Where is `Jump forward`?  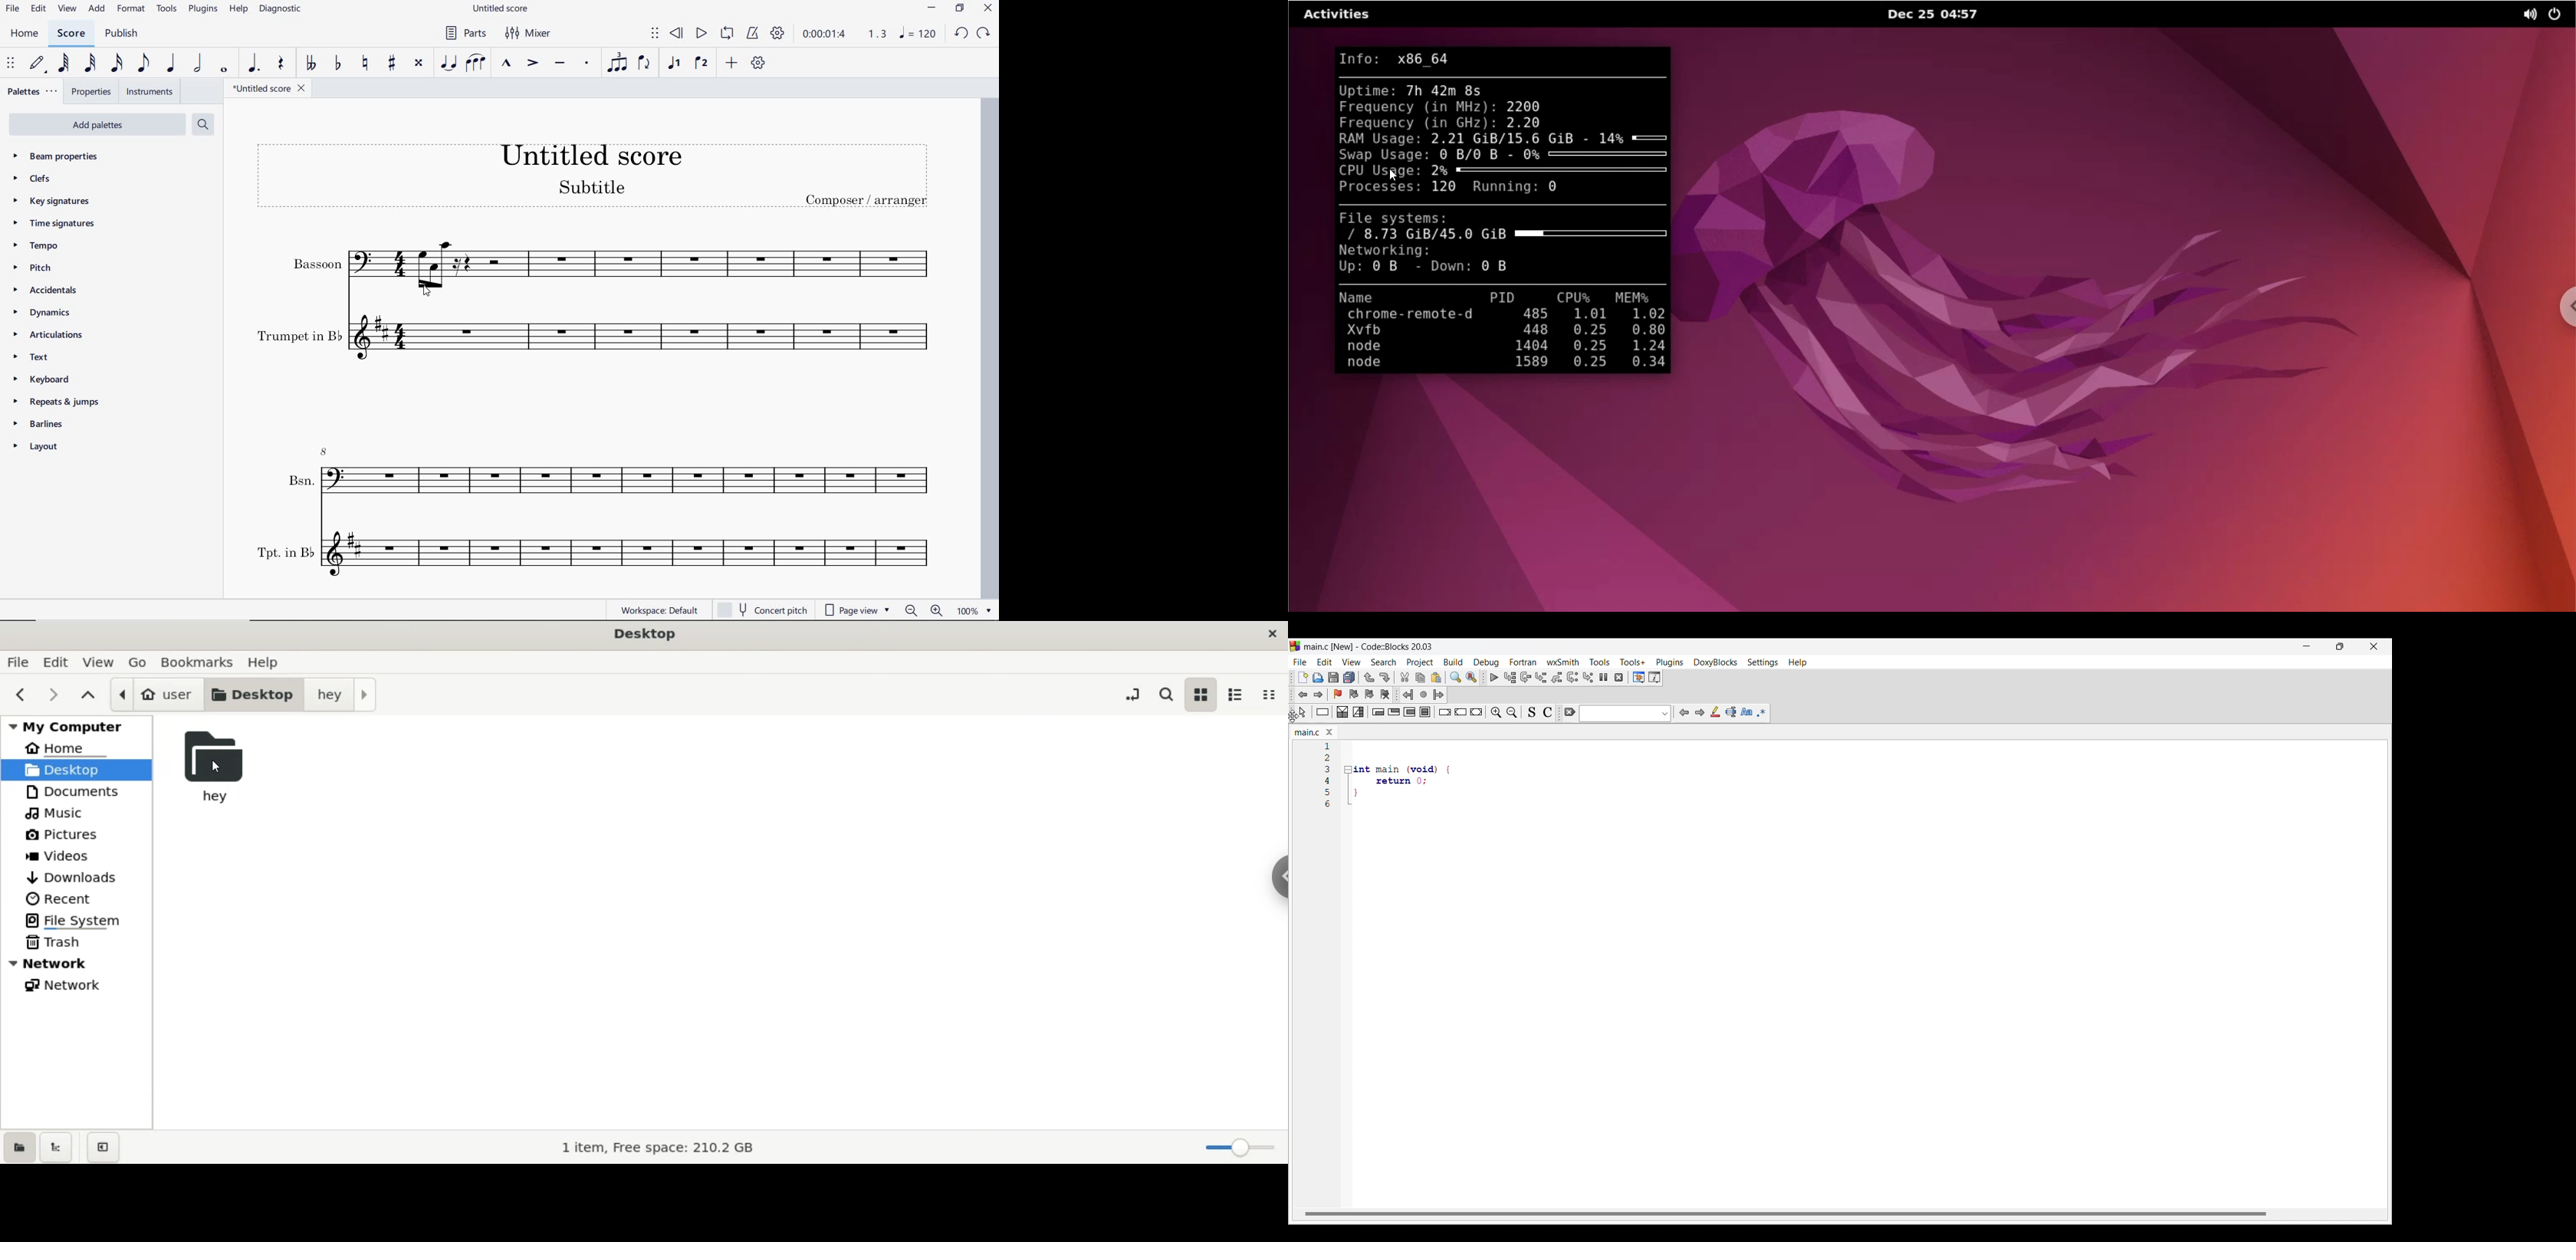 Jump forward is located at coordinates (1439, 695).